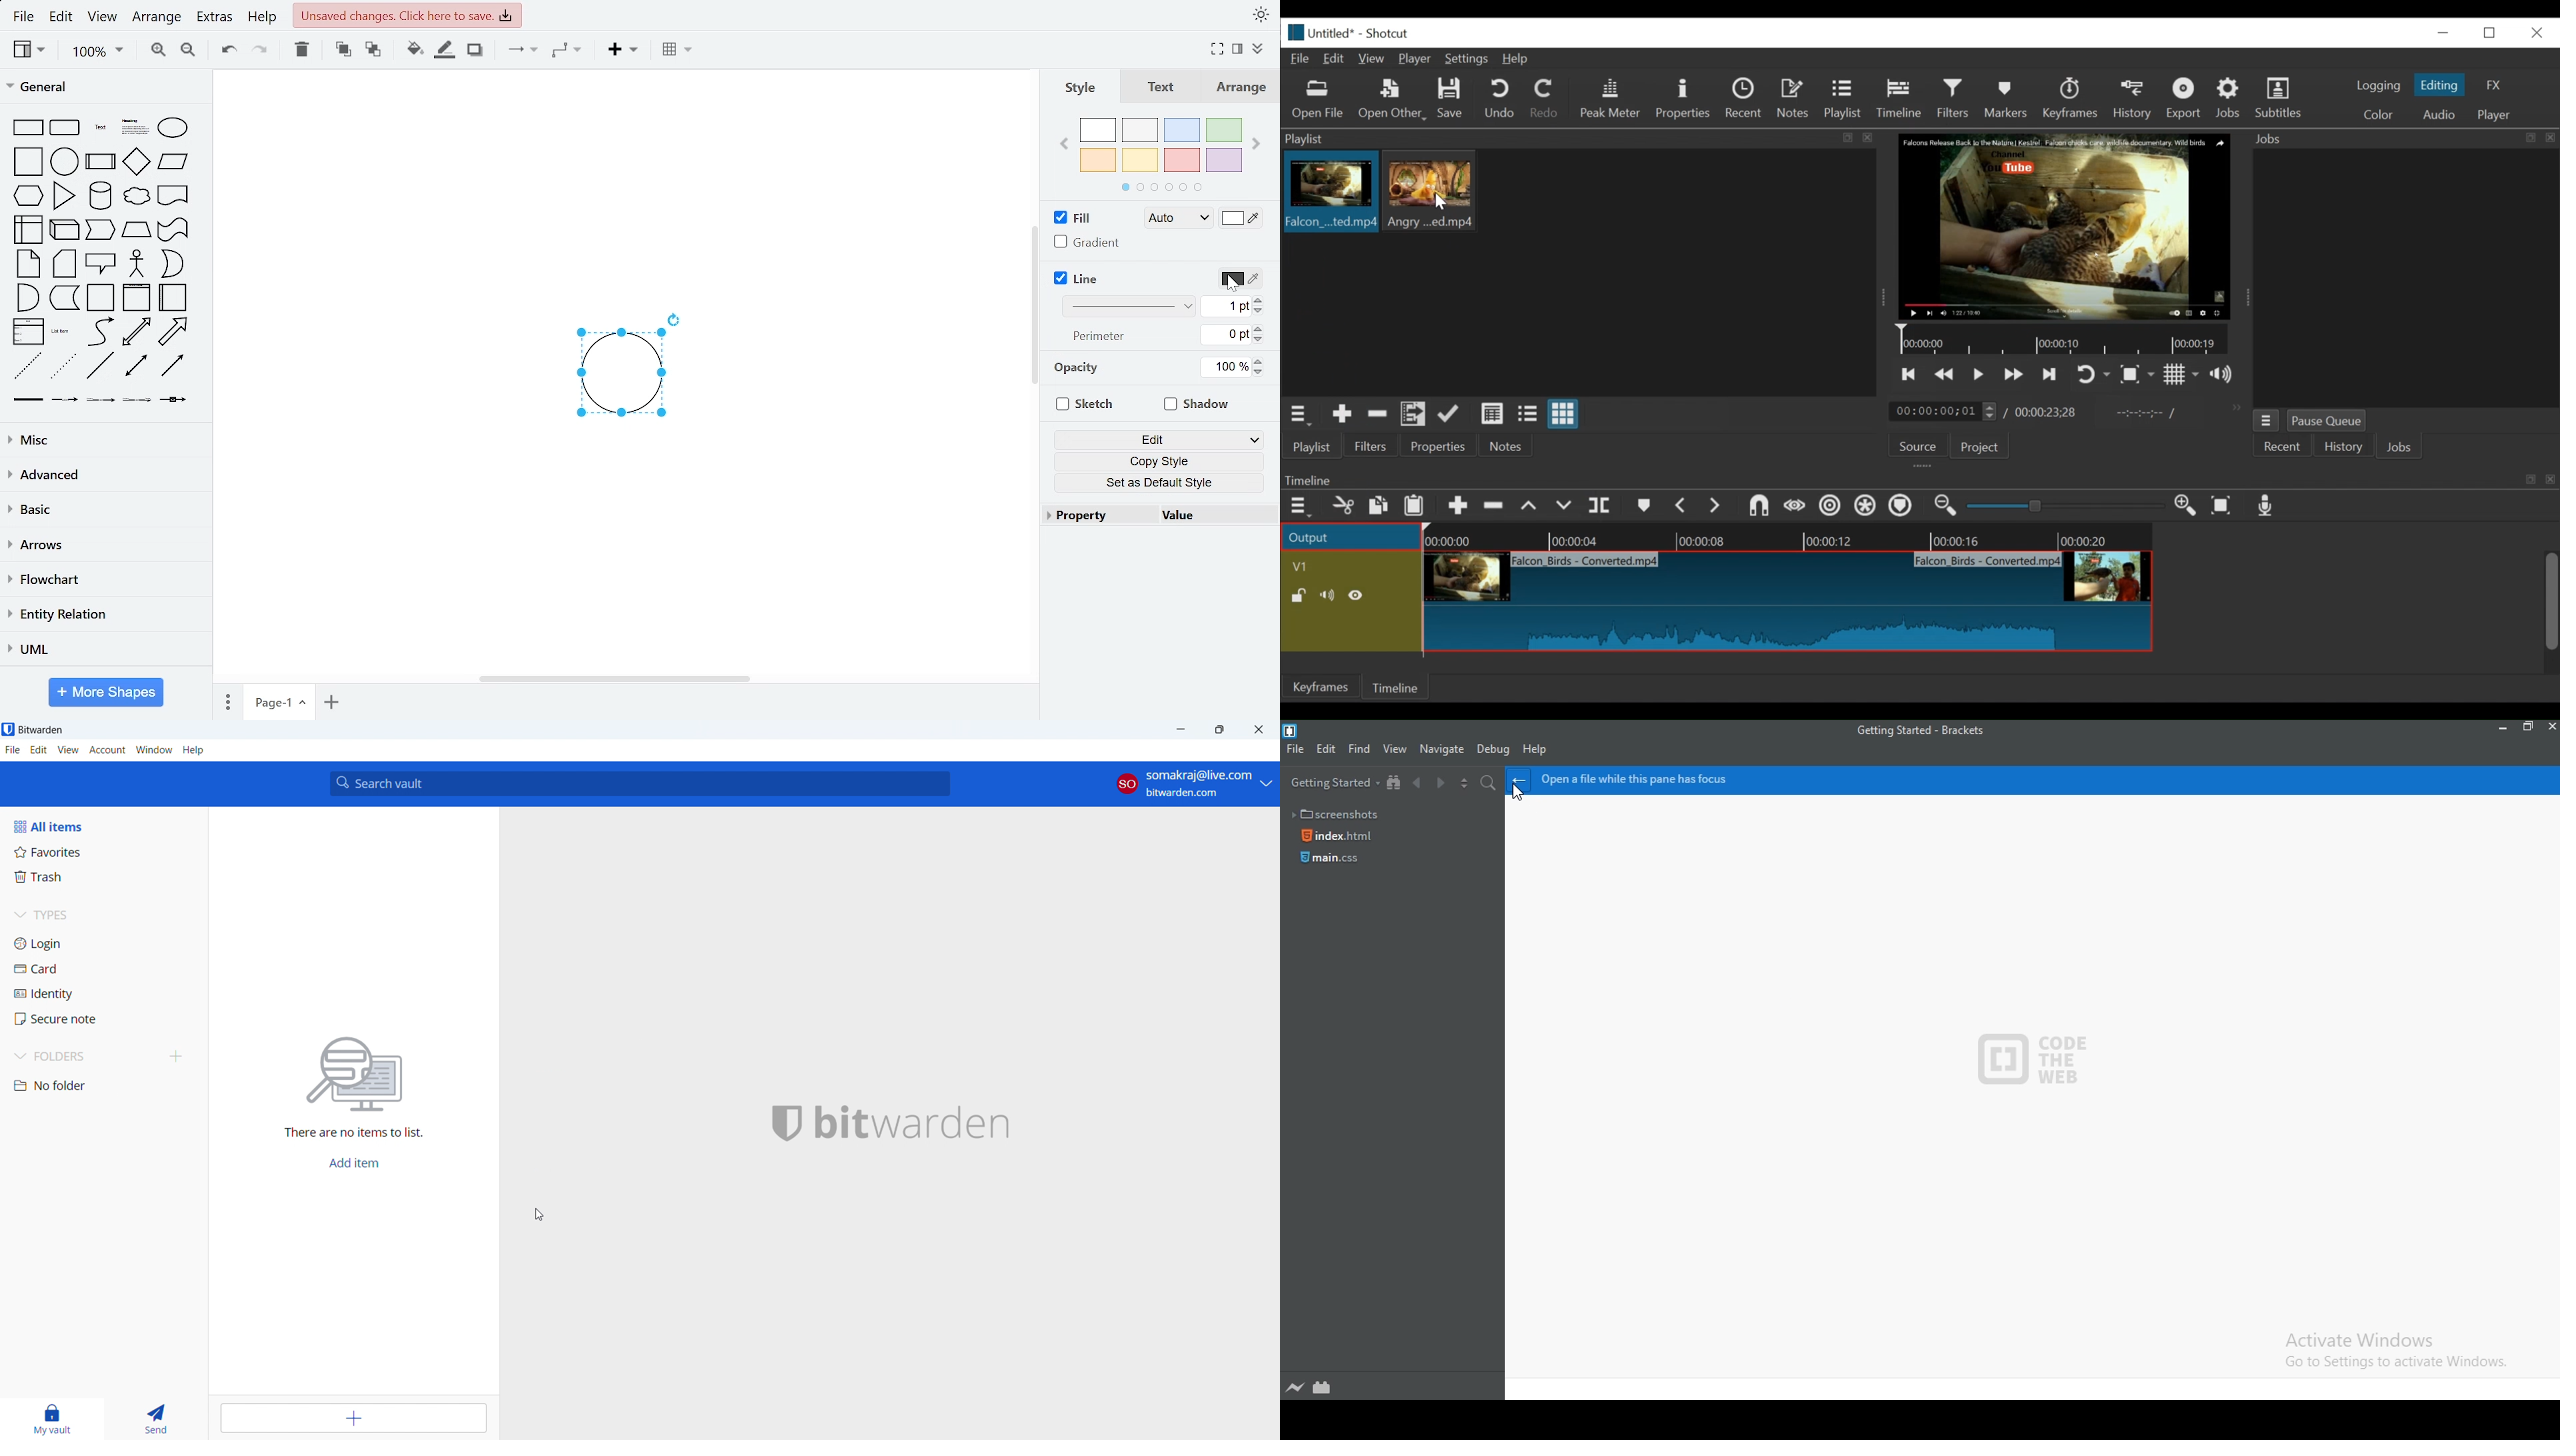 This screenshot has width=2576, height=1456. What do you see at coordinates (1297, 1388) in the screenshot?
I see `Live preview` at bounding box center [1297, 1388].